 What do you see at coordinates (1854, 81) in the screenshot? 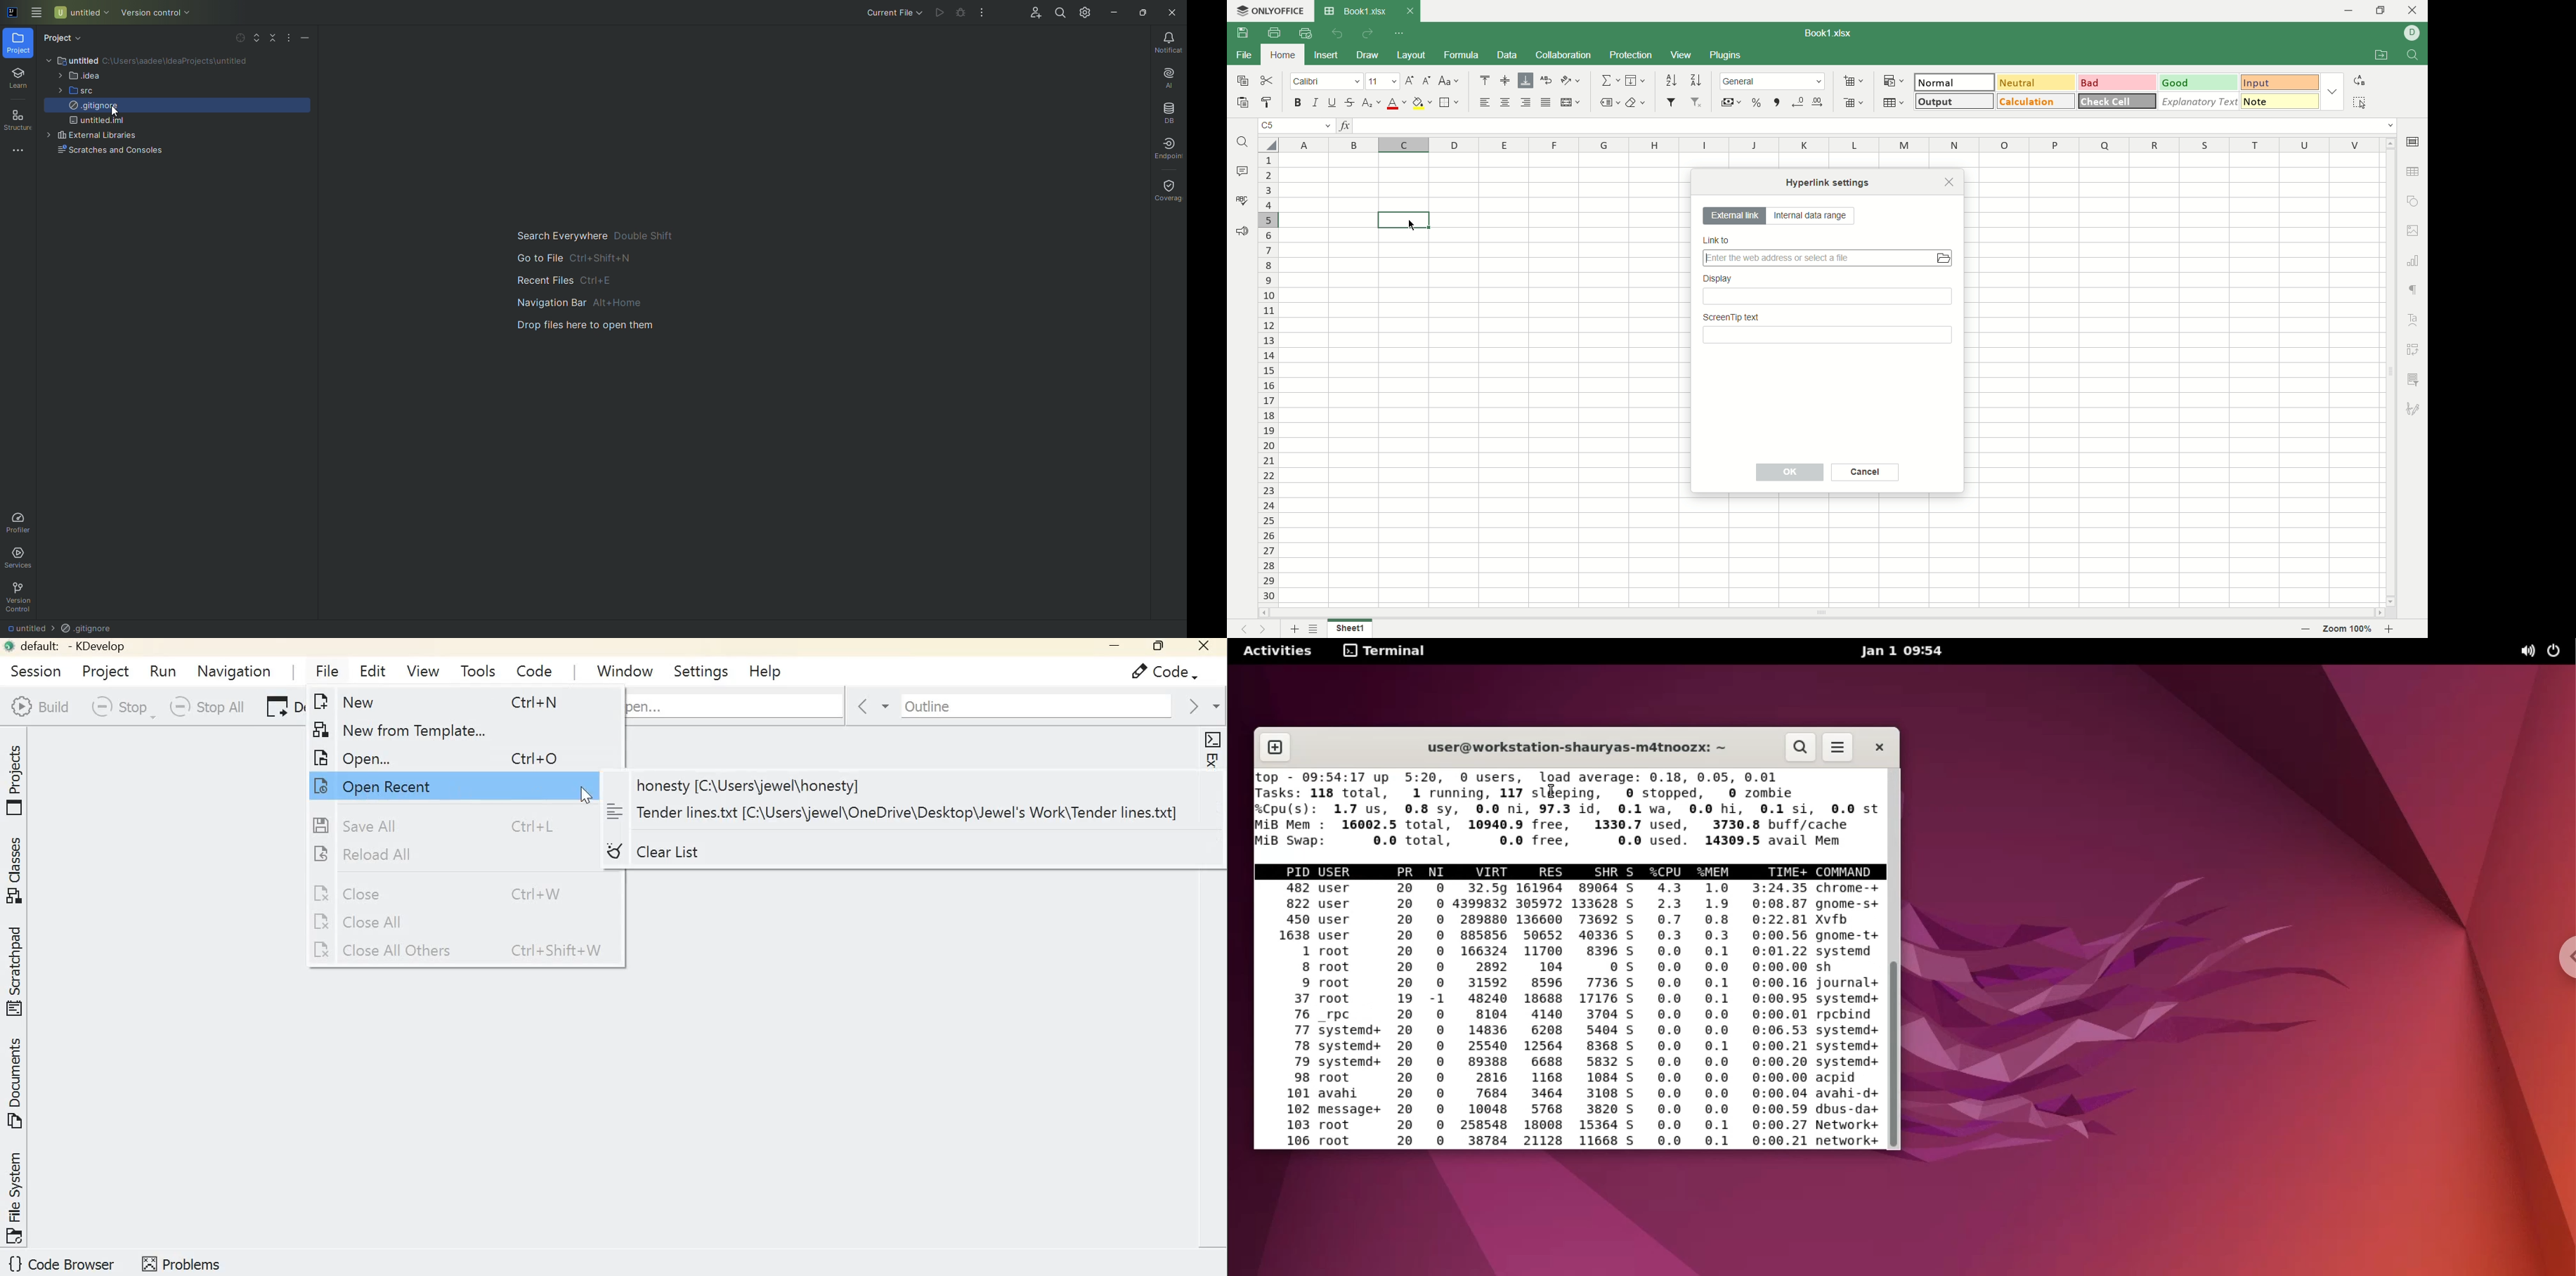
I see `add cell` at bounding box center [1854, 81].